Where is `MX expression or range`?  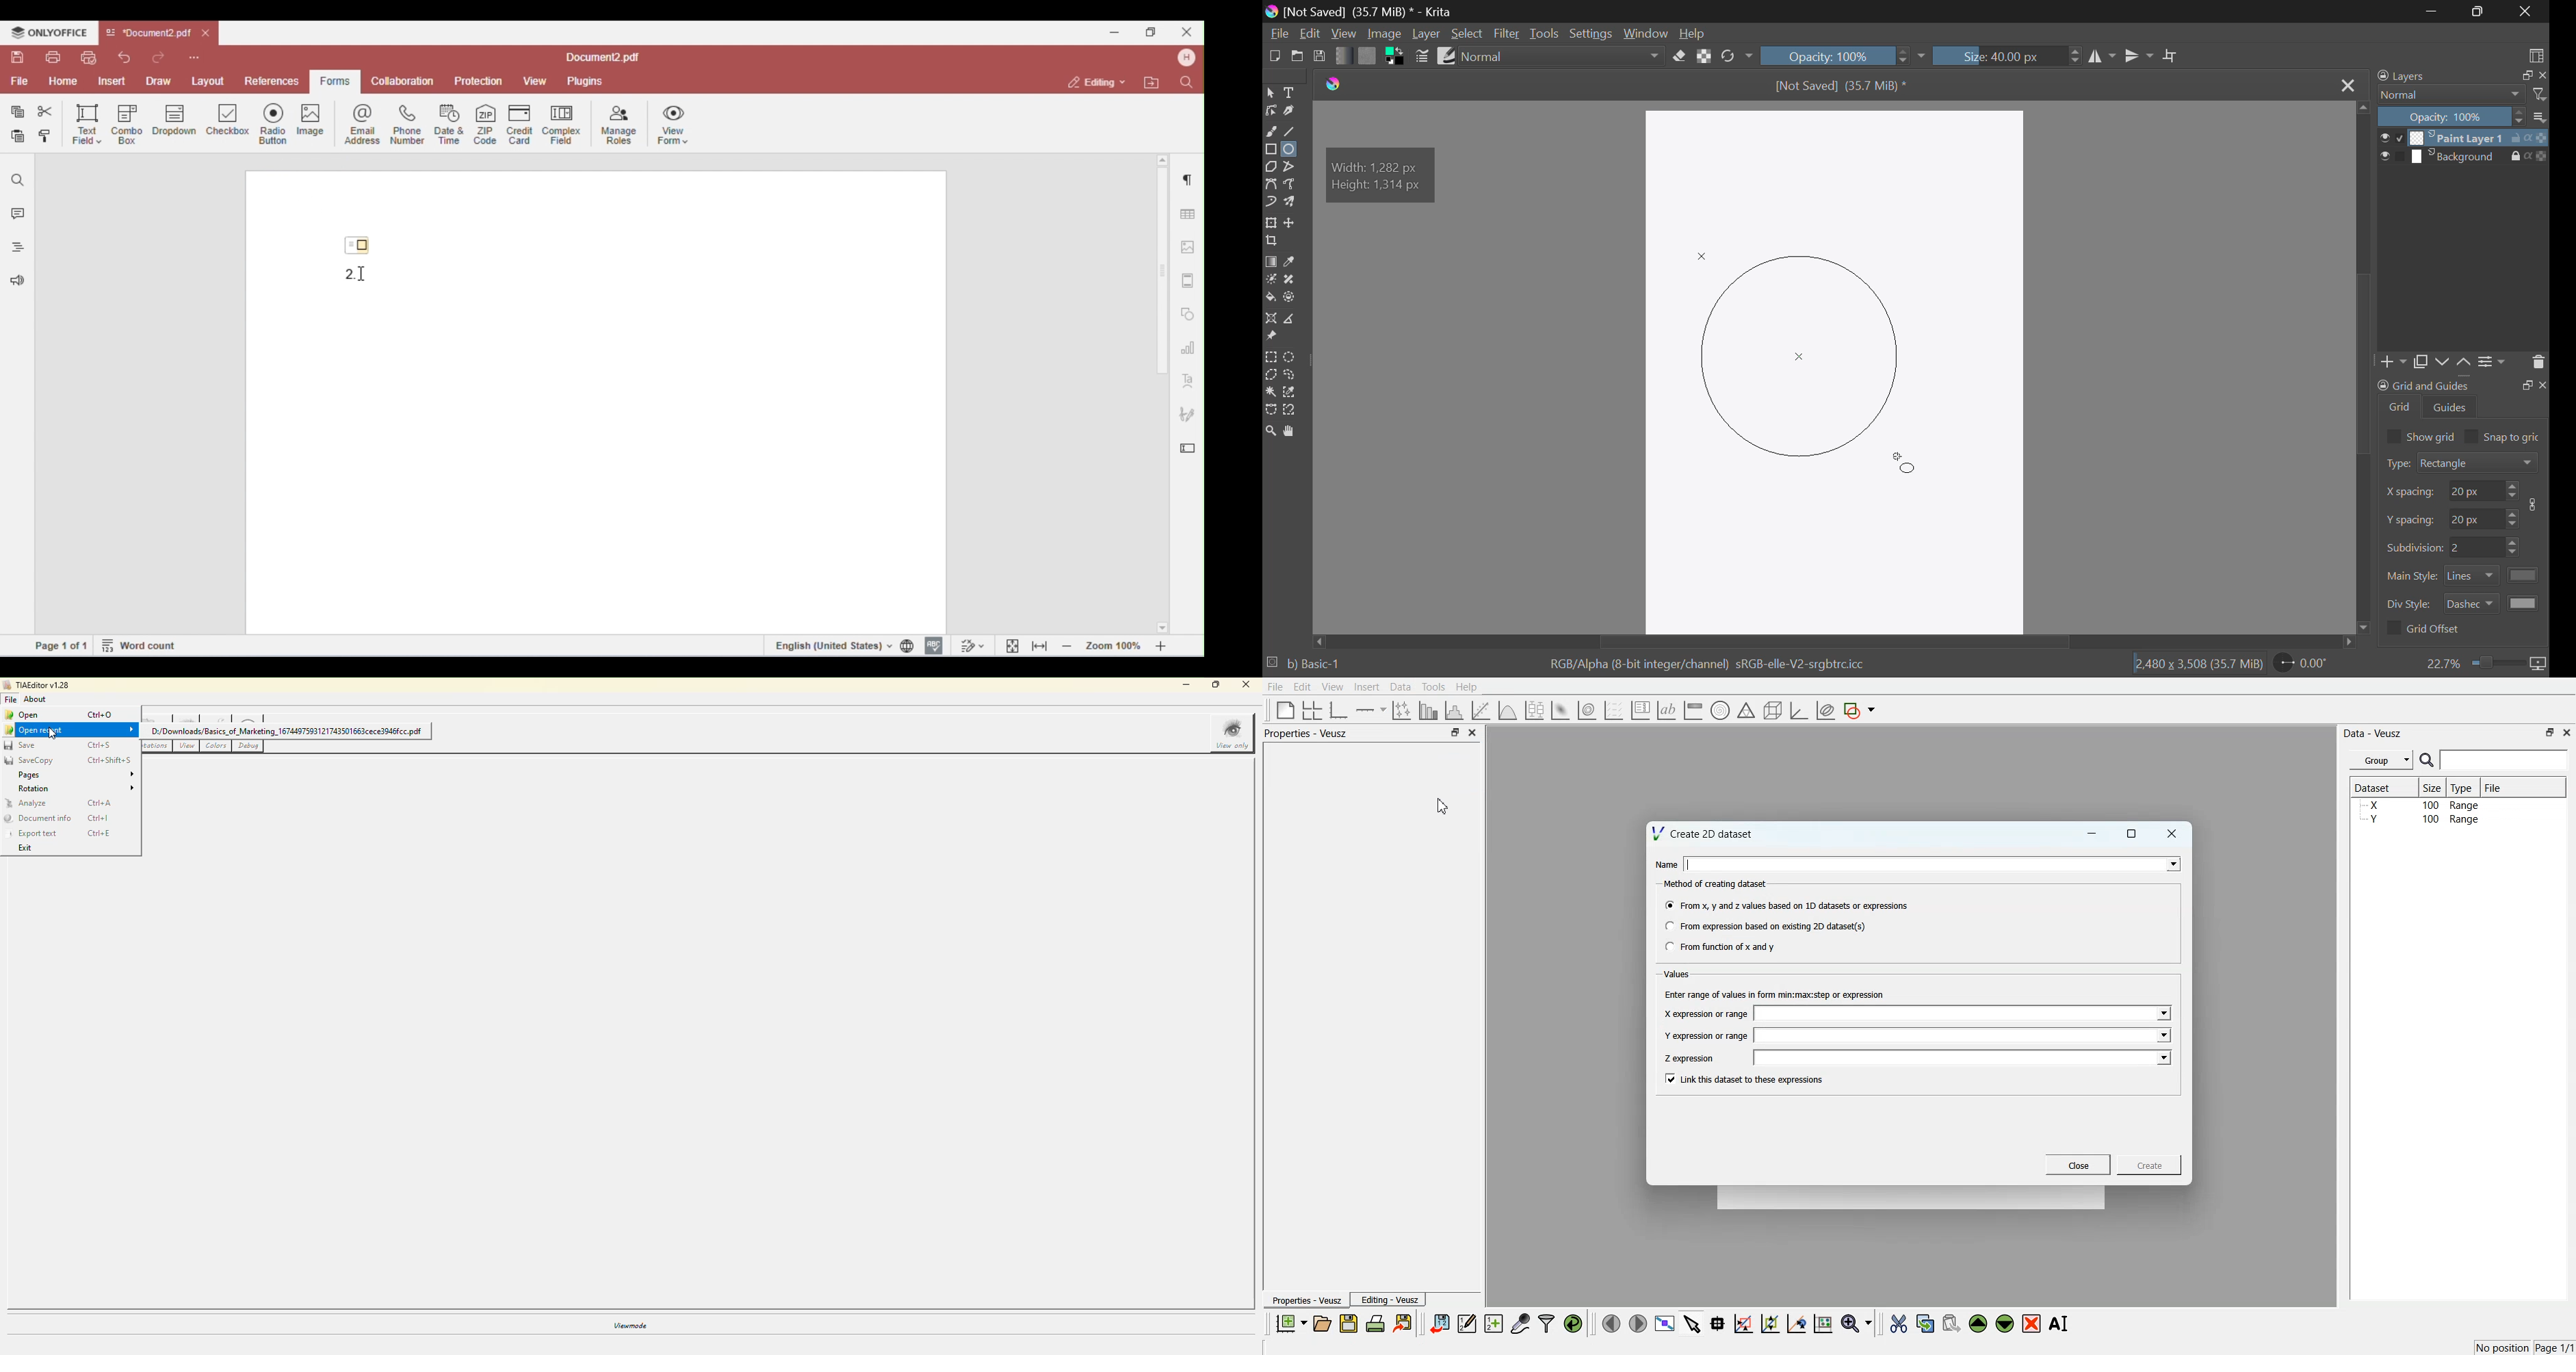
MX expression or range is located at coordinates (1706, 1014).